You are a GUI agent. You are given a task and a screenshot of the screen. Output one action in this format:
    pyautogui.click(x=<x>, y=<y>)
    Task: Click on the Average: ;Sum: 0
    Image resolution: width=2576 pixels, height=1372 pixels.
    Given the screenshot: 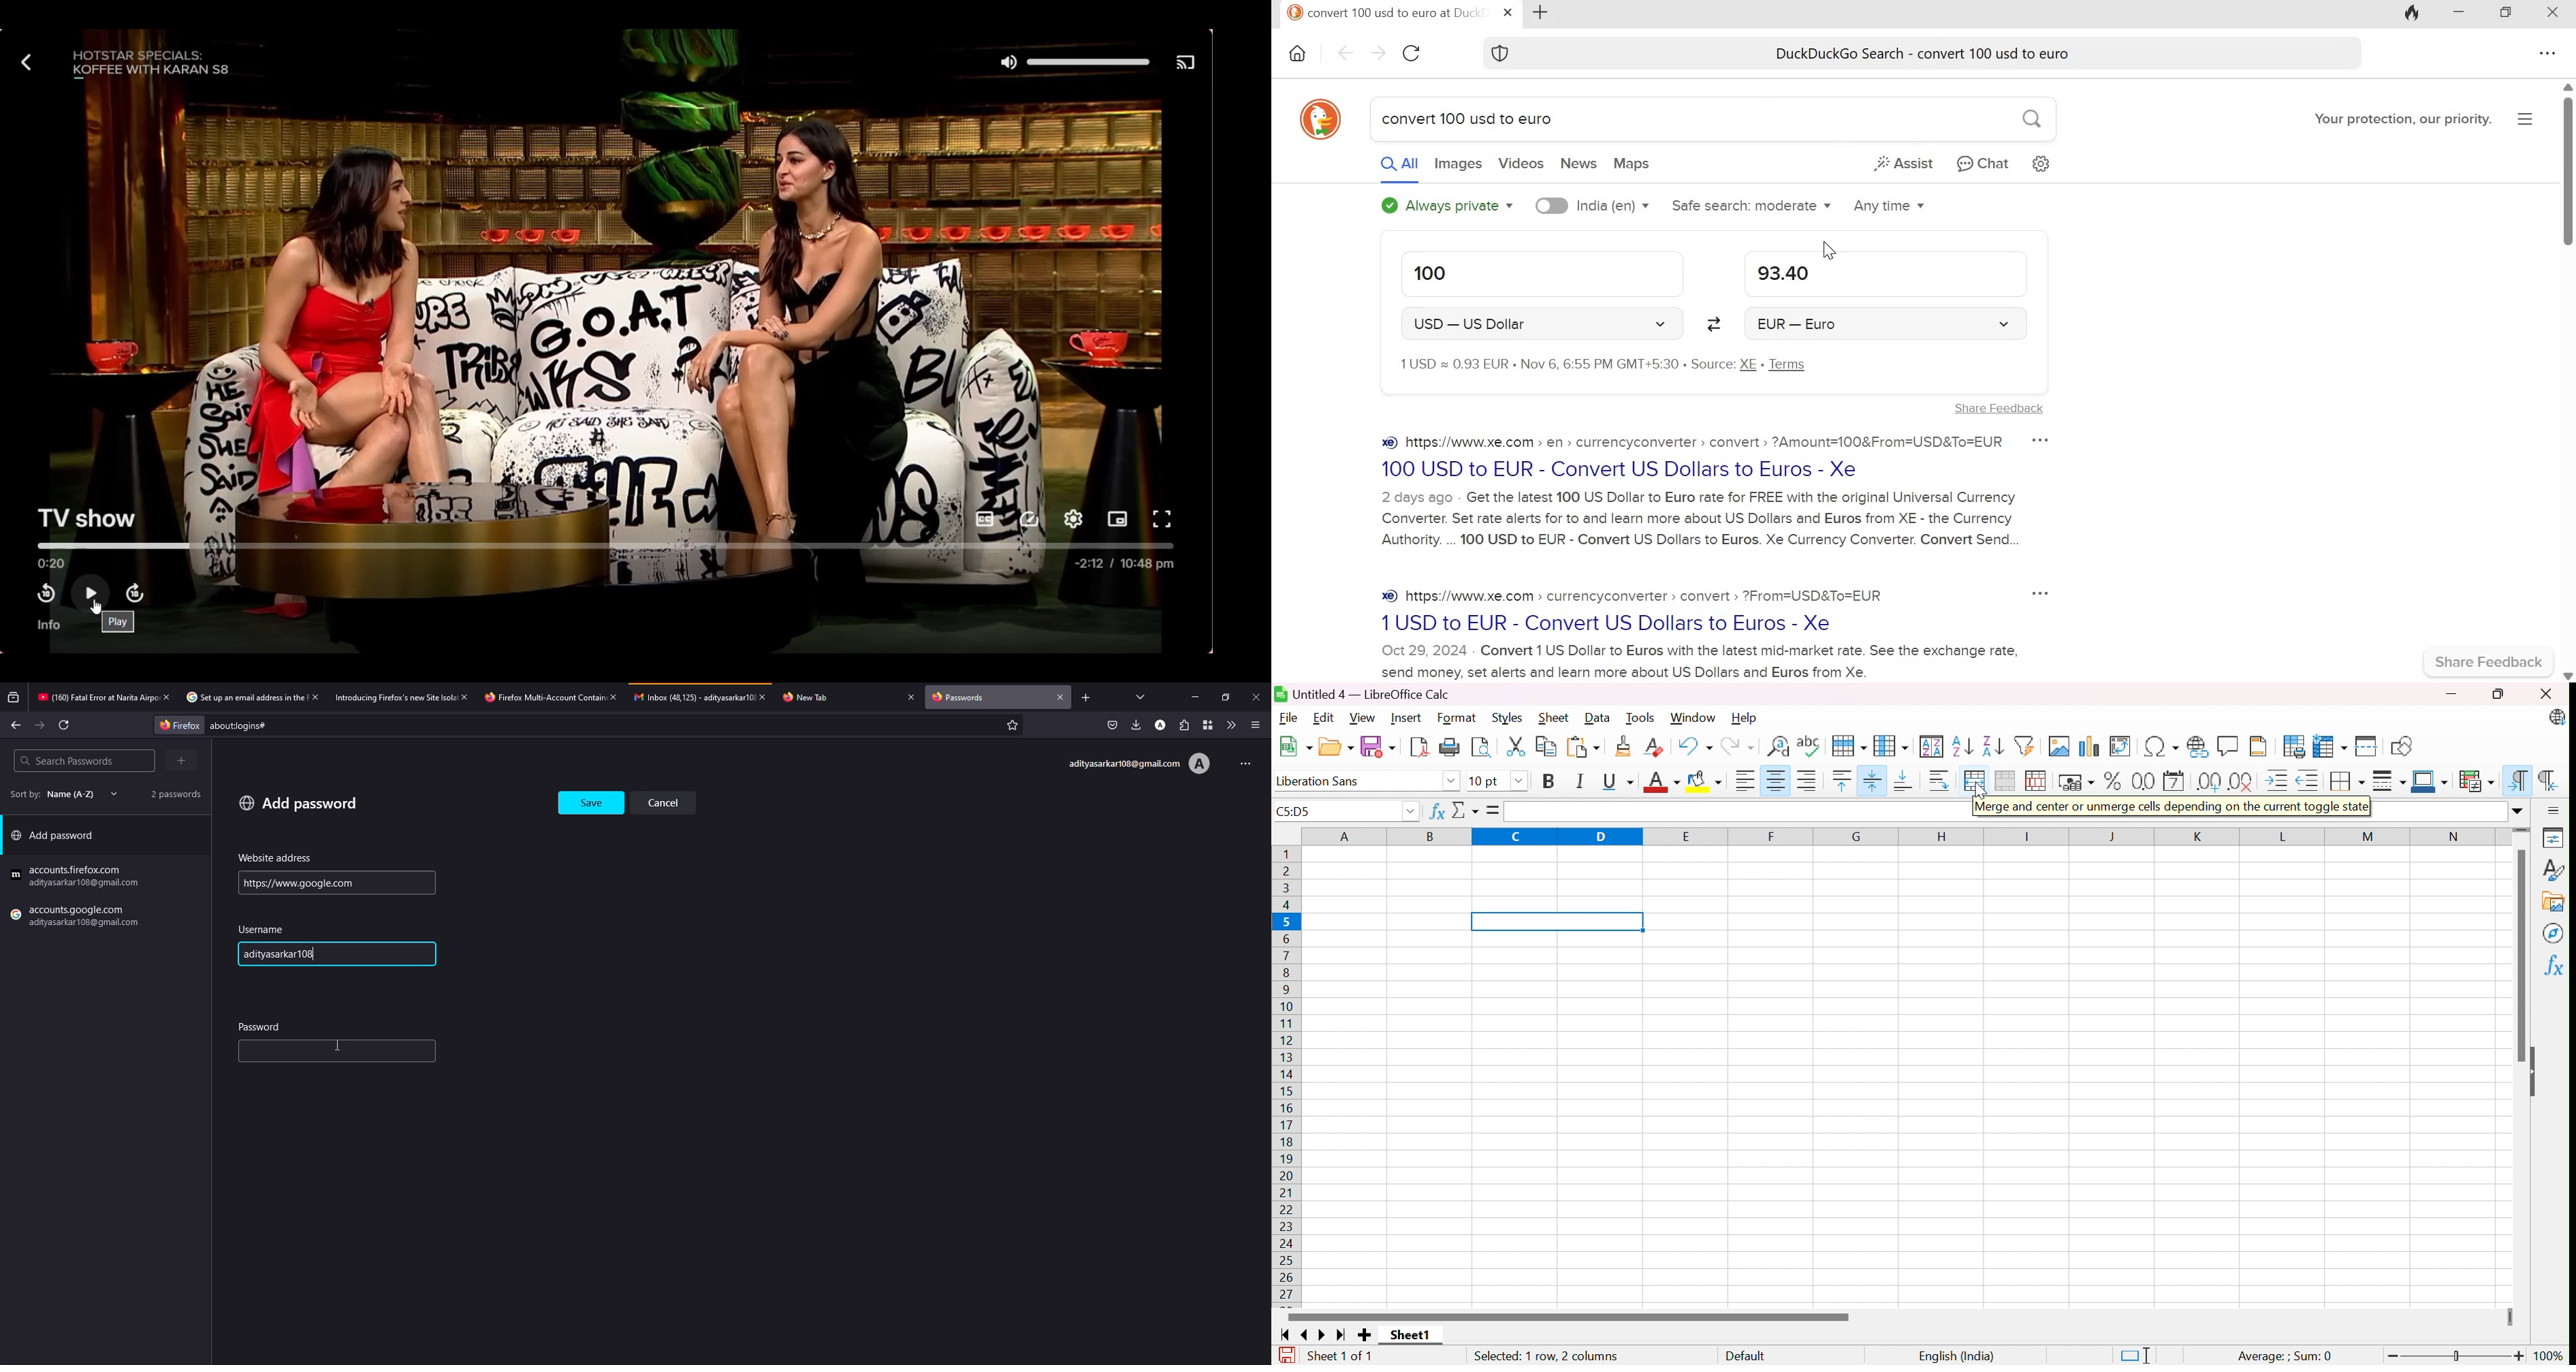 What is the action you would take?
    pyautogui.click(x=2285, y=1354)
    